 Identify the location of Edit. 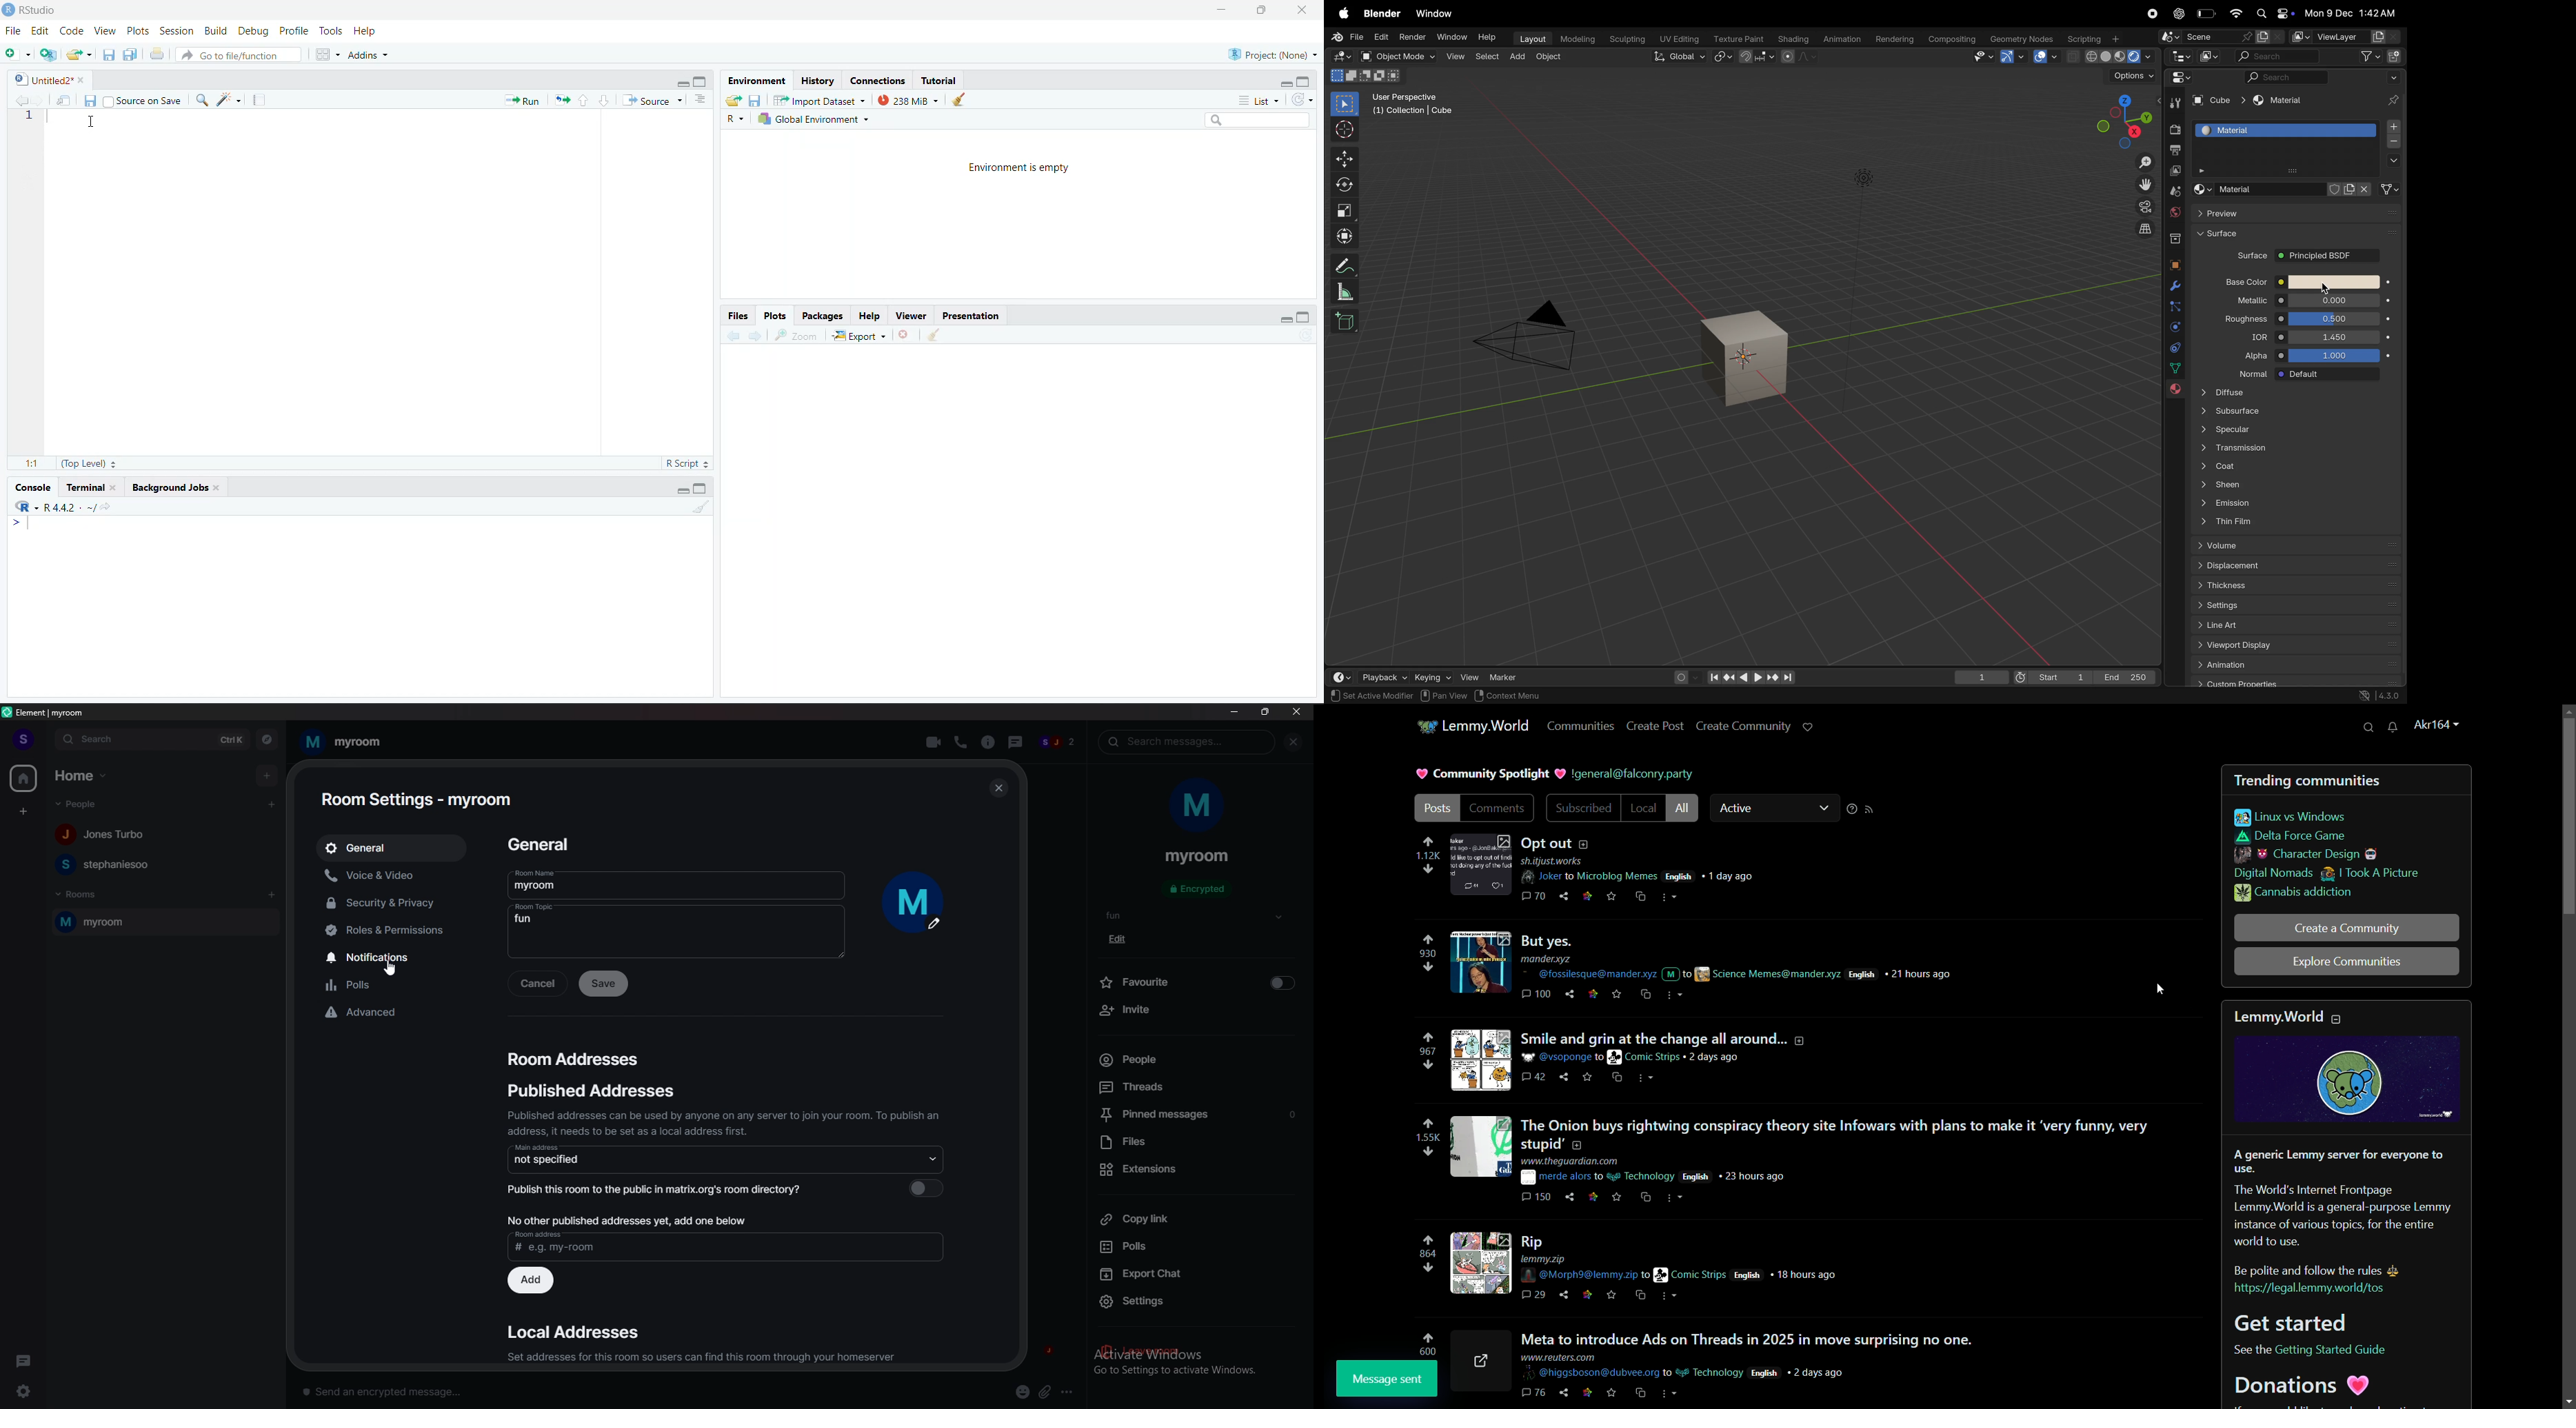
(40, 31).